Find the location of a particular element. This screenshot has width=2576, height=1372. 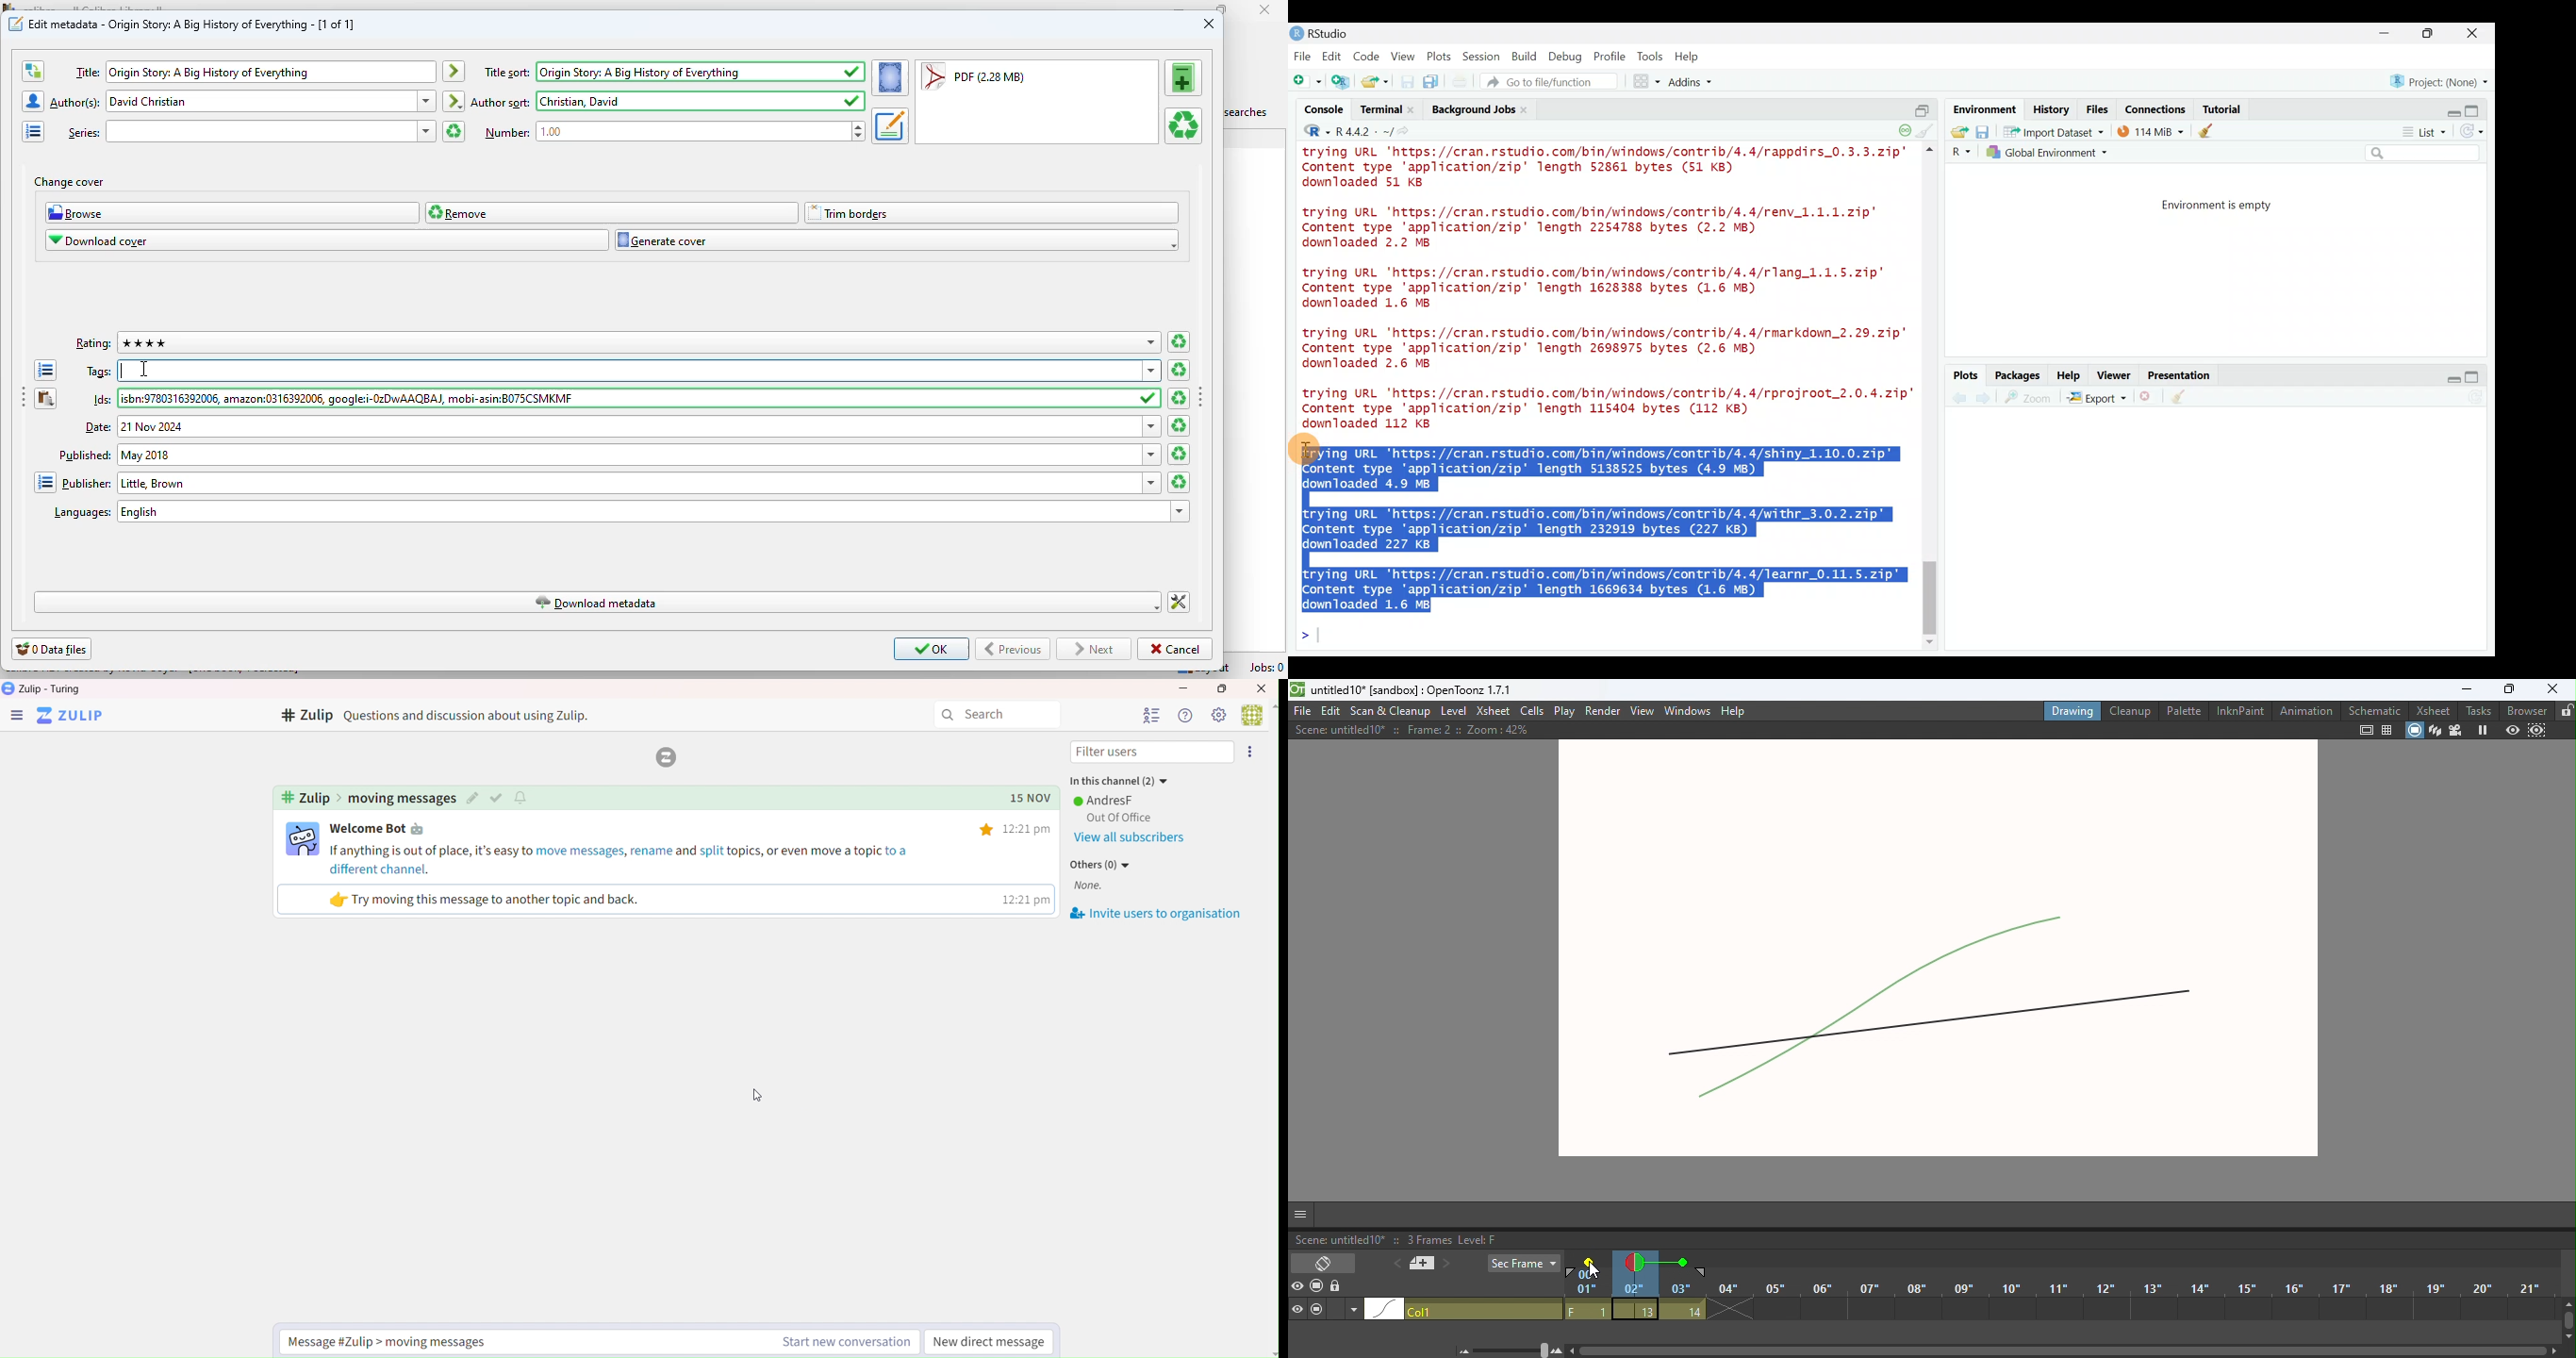

R4.4.2 is located at coordinates (1363, 131).